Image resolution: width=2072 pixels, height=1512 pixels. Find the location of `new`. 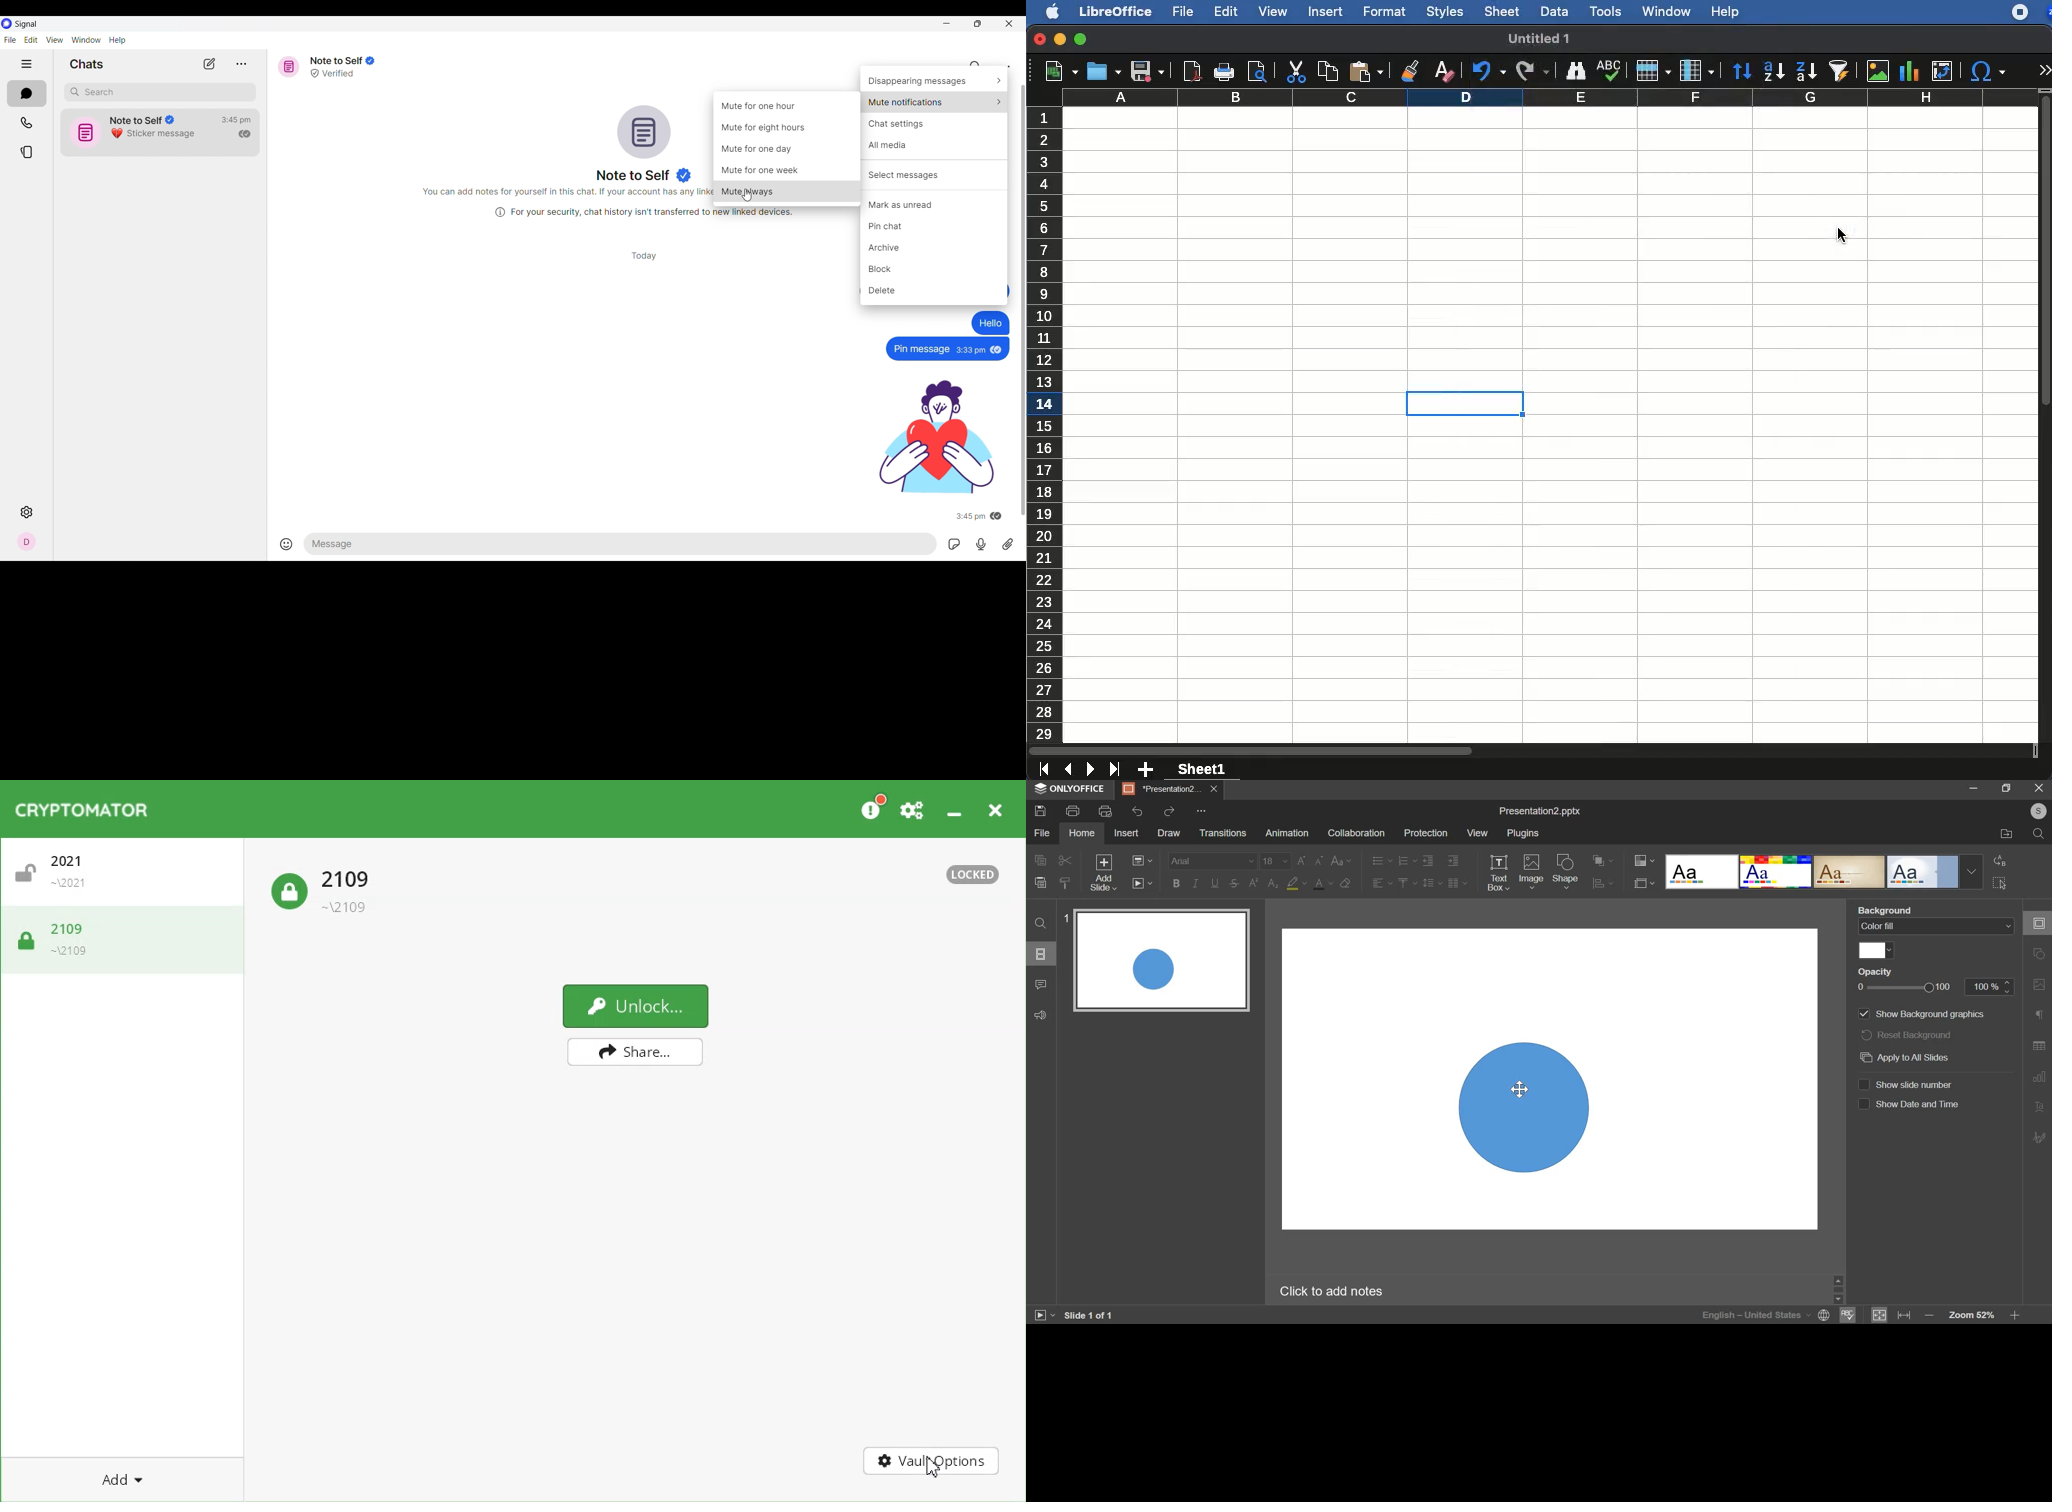

new is located at coordinates (1055, 73).